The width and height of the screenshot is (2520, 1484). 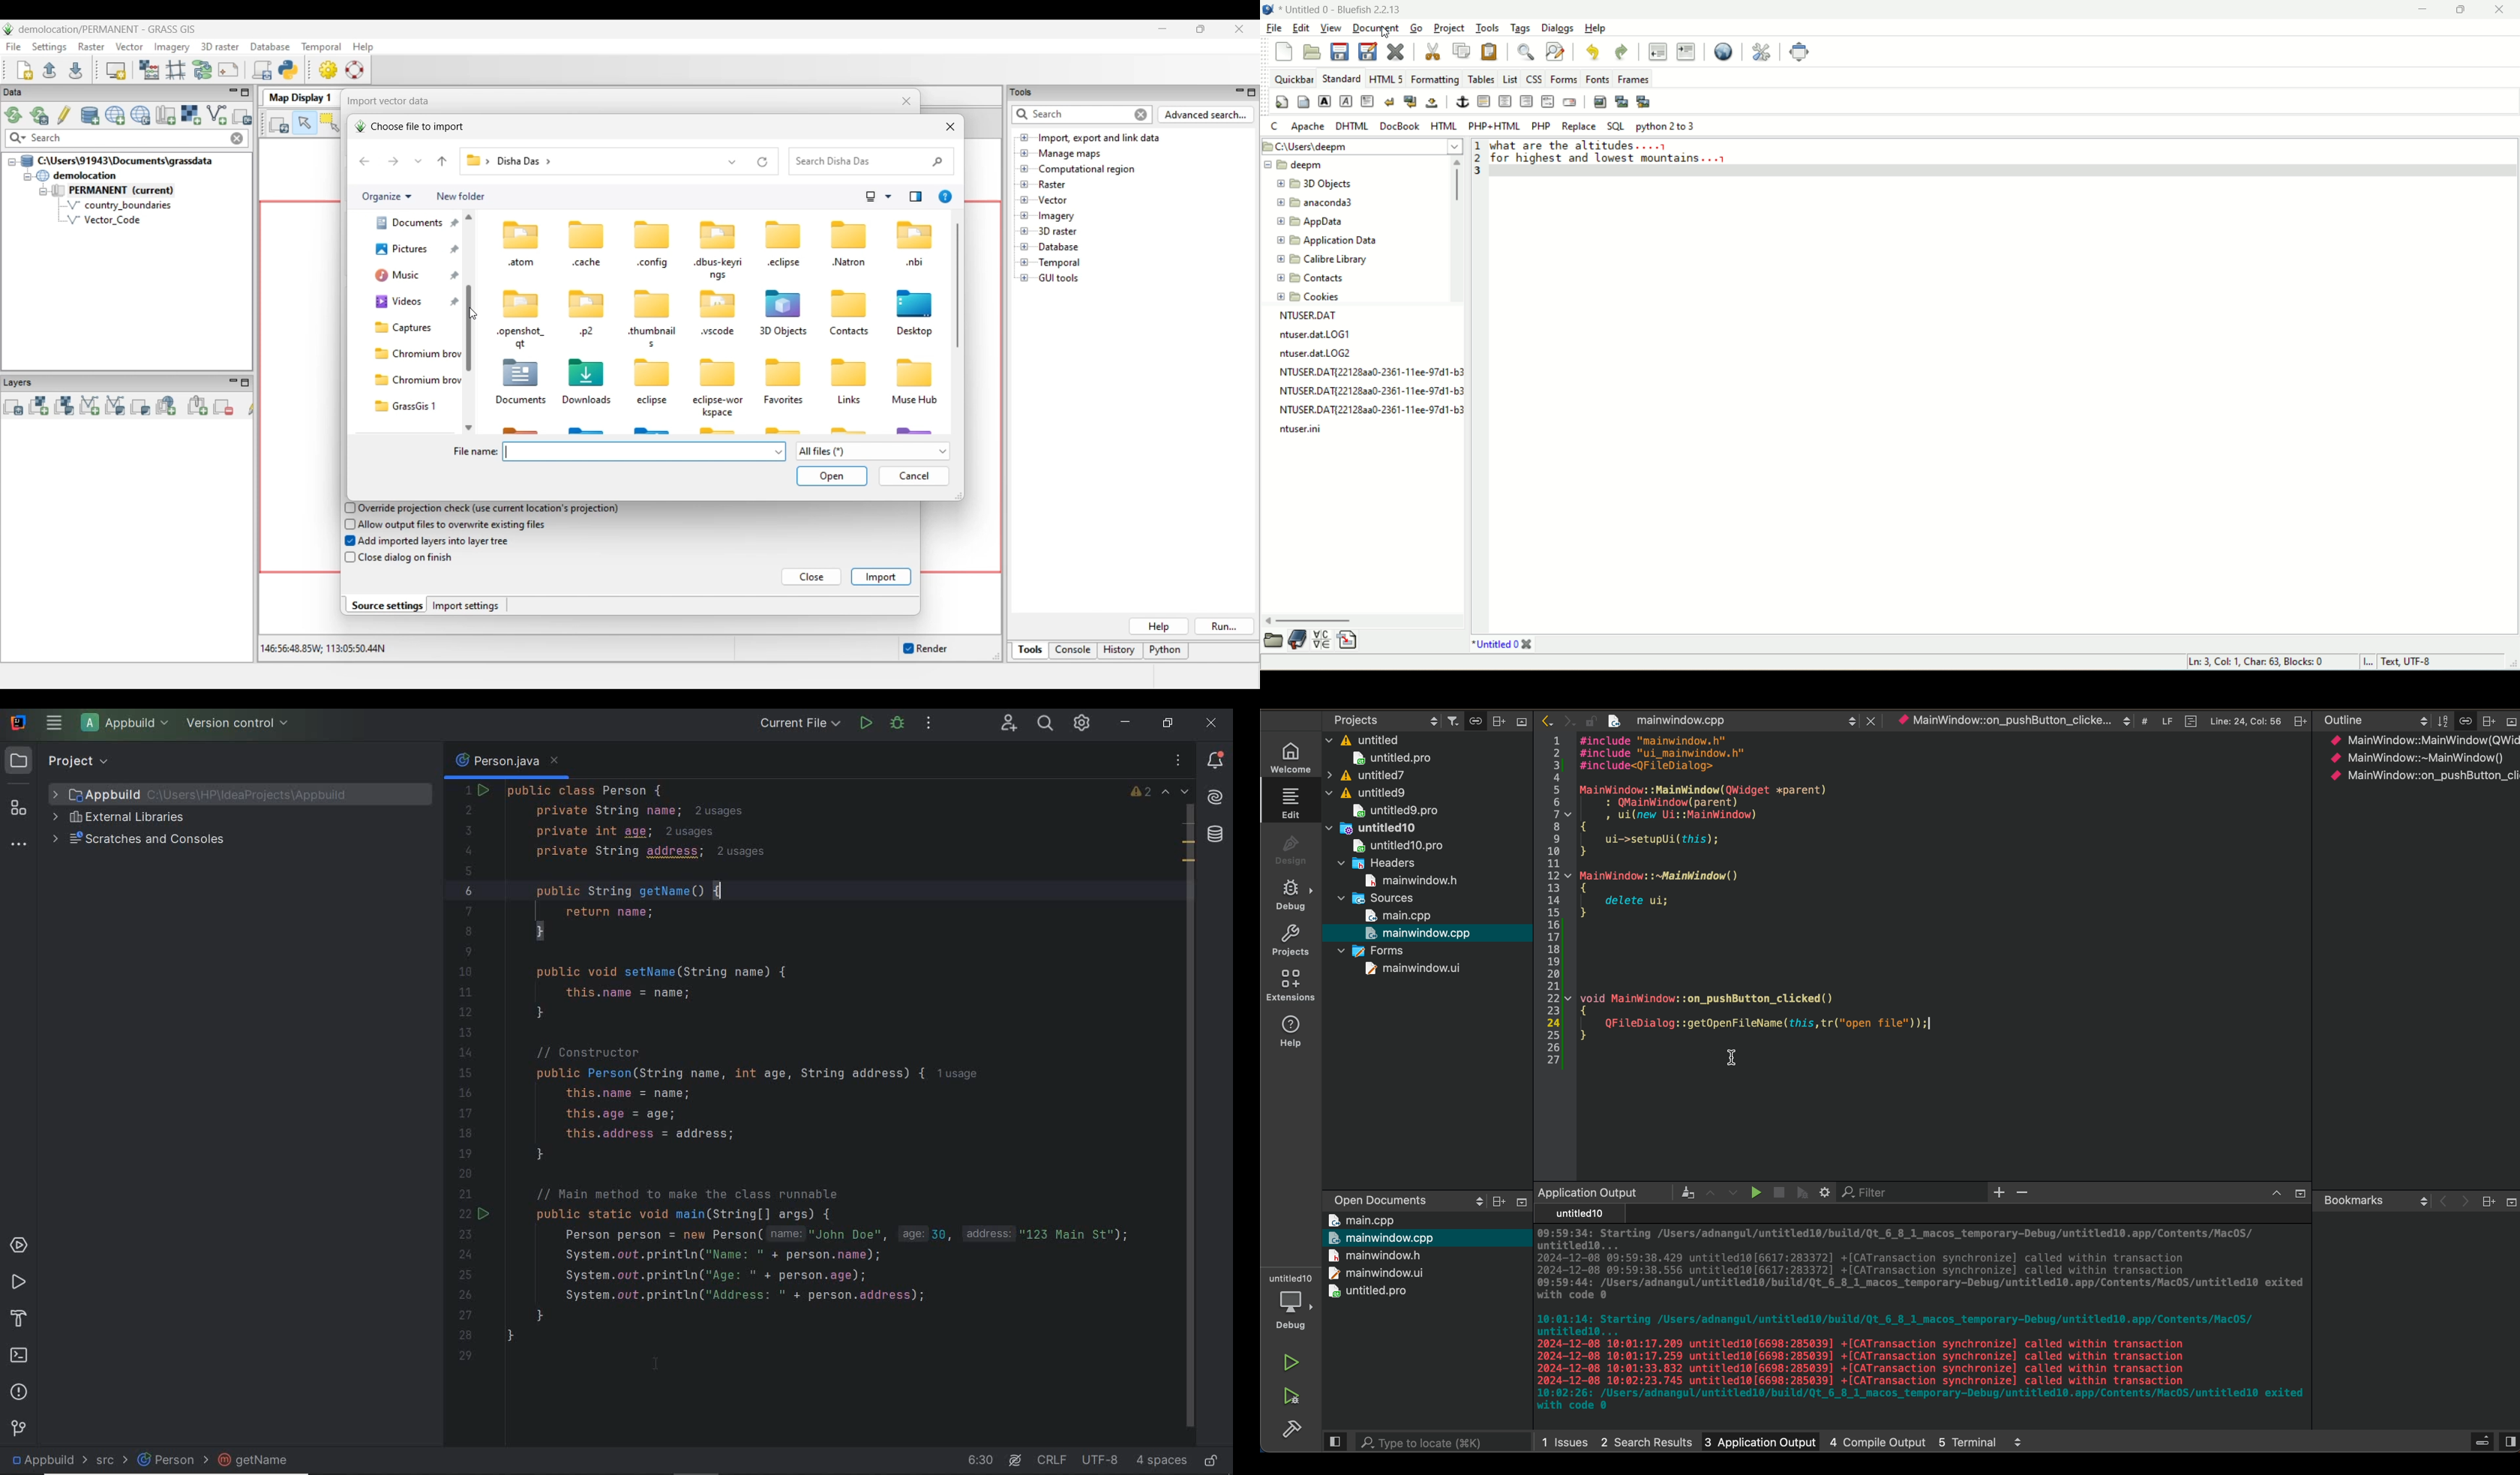 What do you see at coordinates (1620, 156) in the screenshot?
I see `what are the altitudes....,for highest and lowest mountains...` at bounding box center [1620, 156].